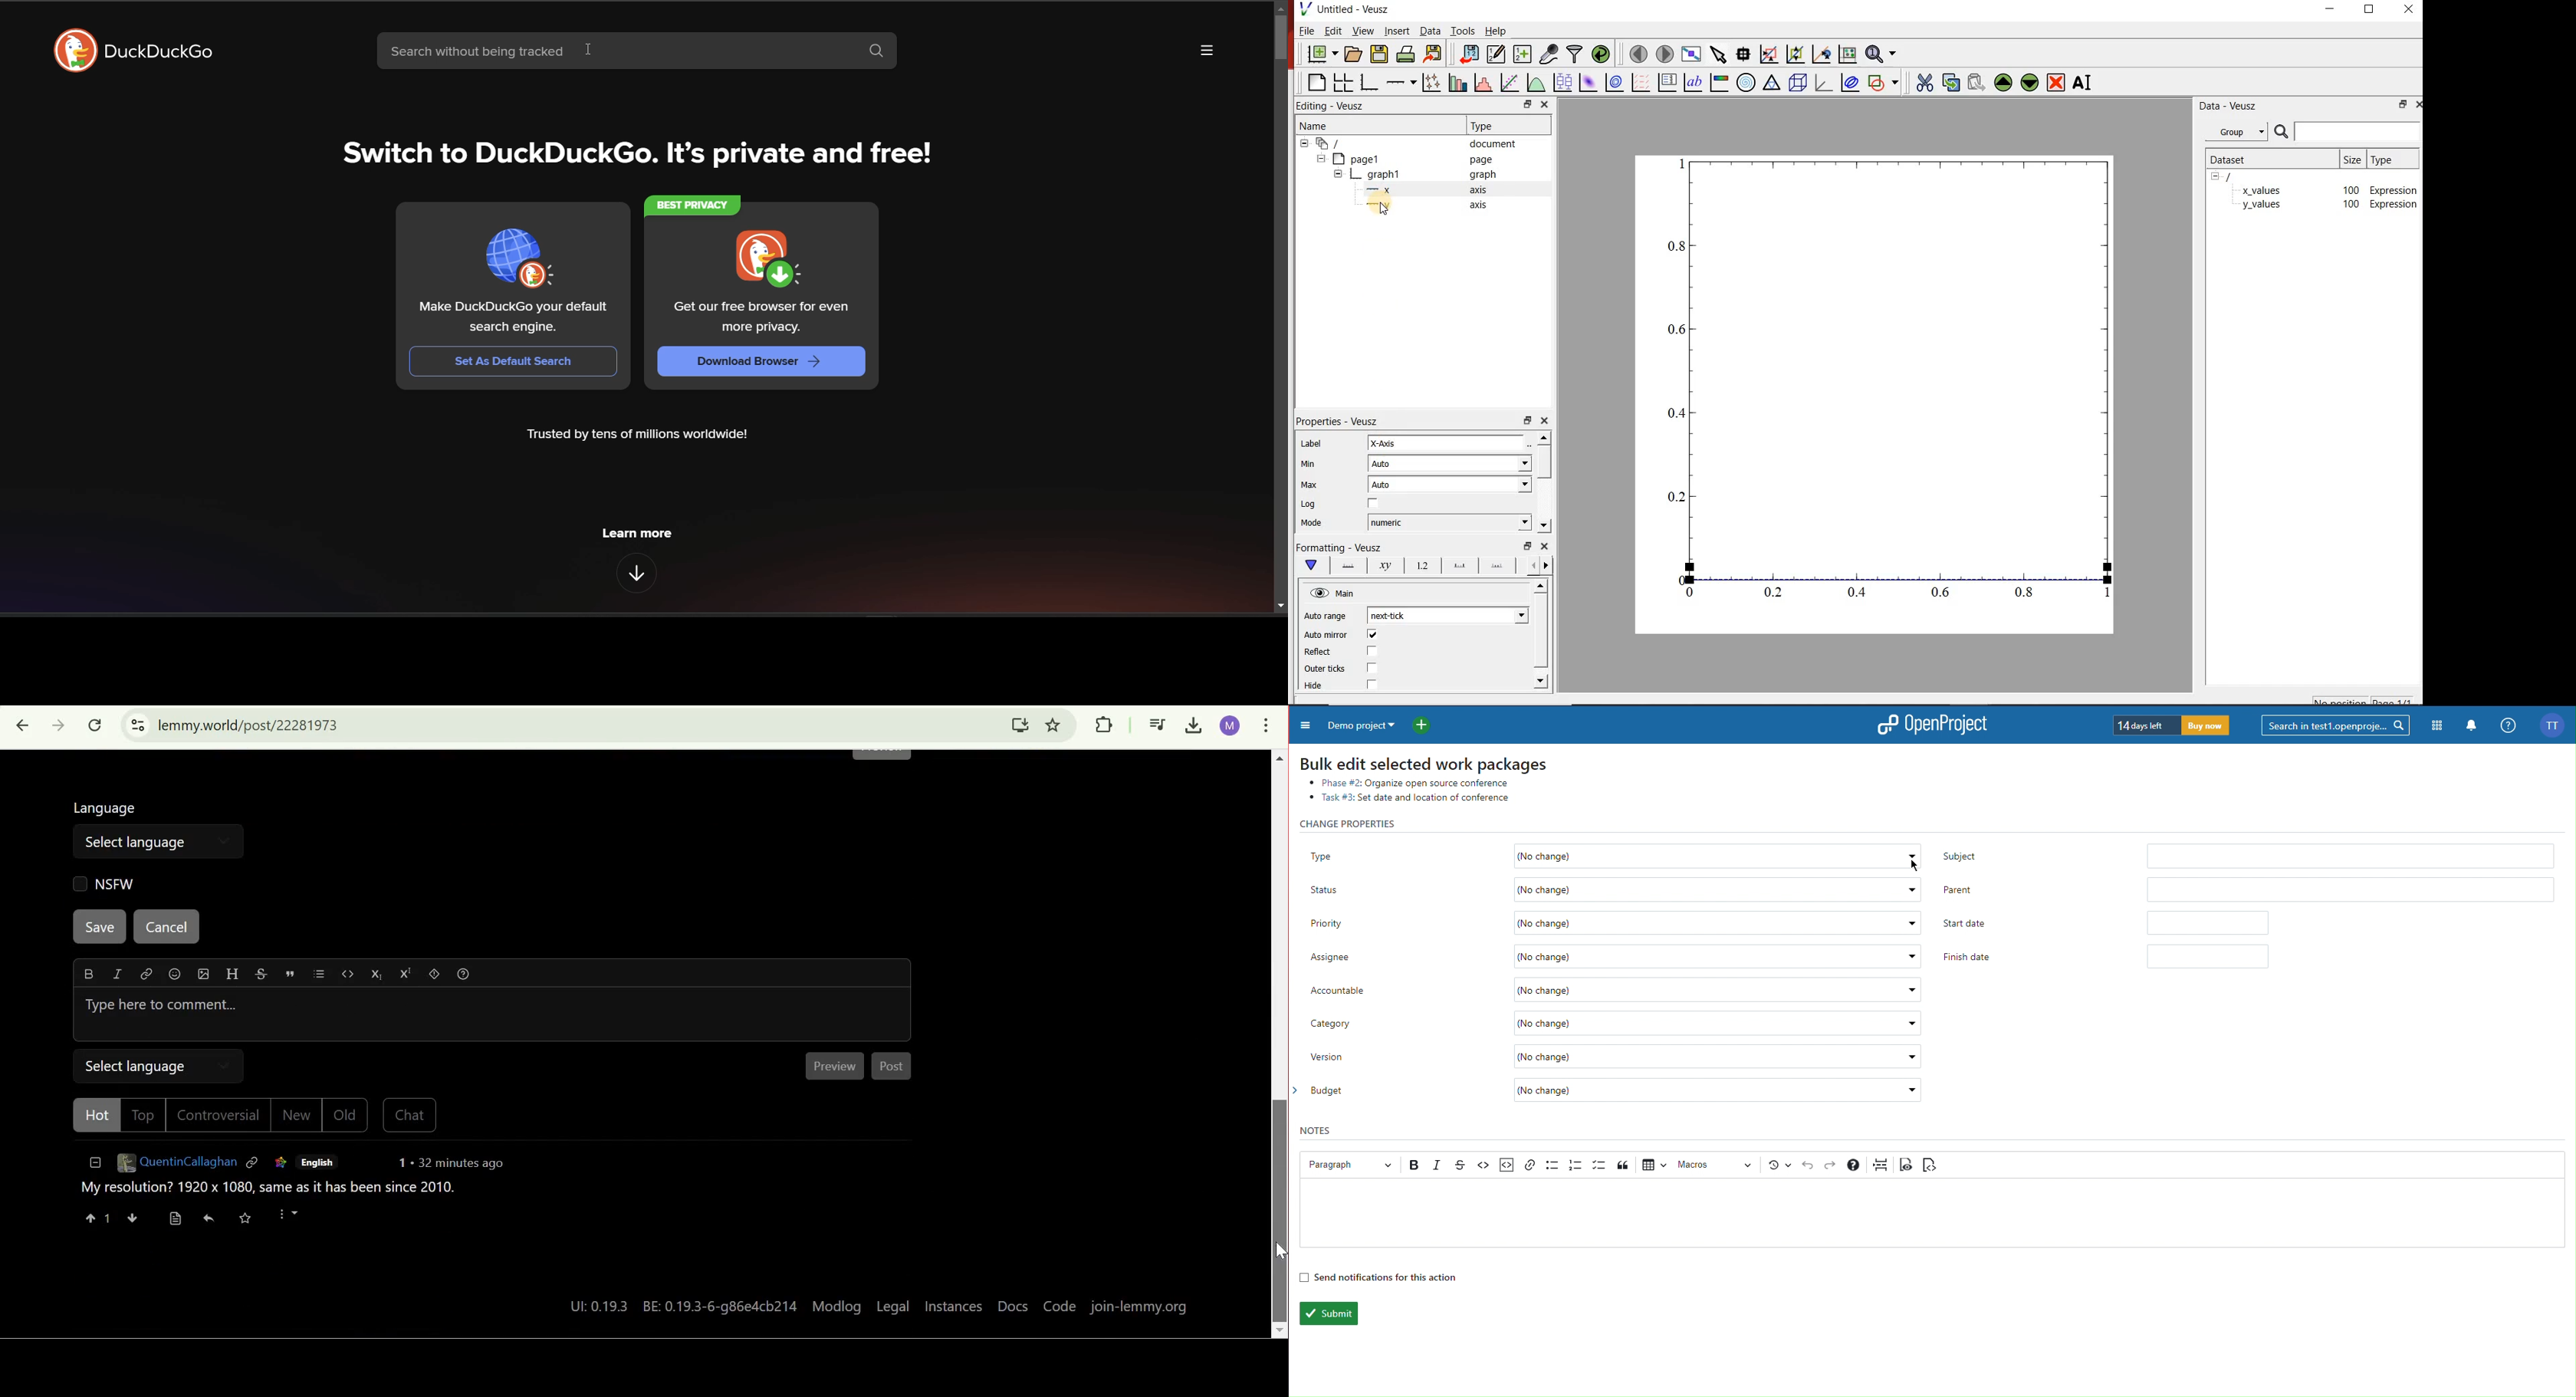 This screenshot has width=2576, height=1400. I want to click on Markdown Source, so click(1929, 1165).